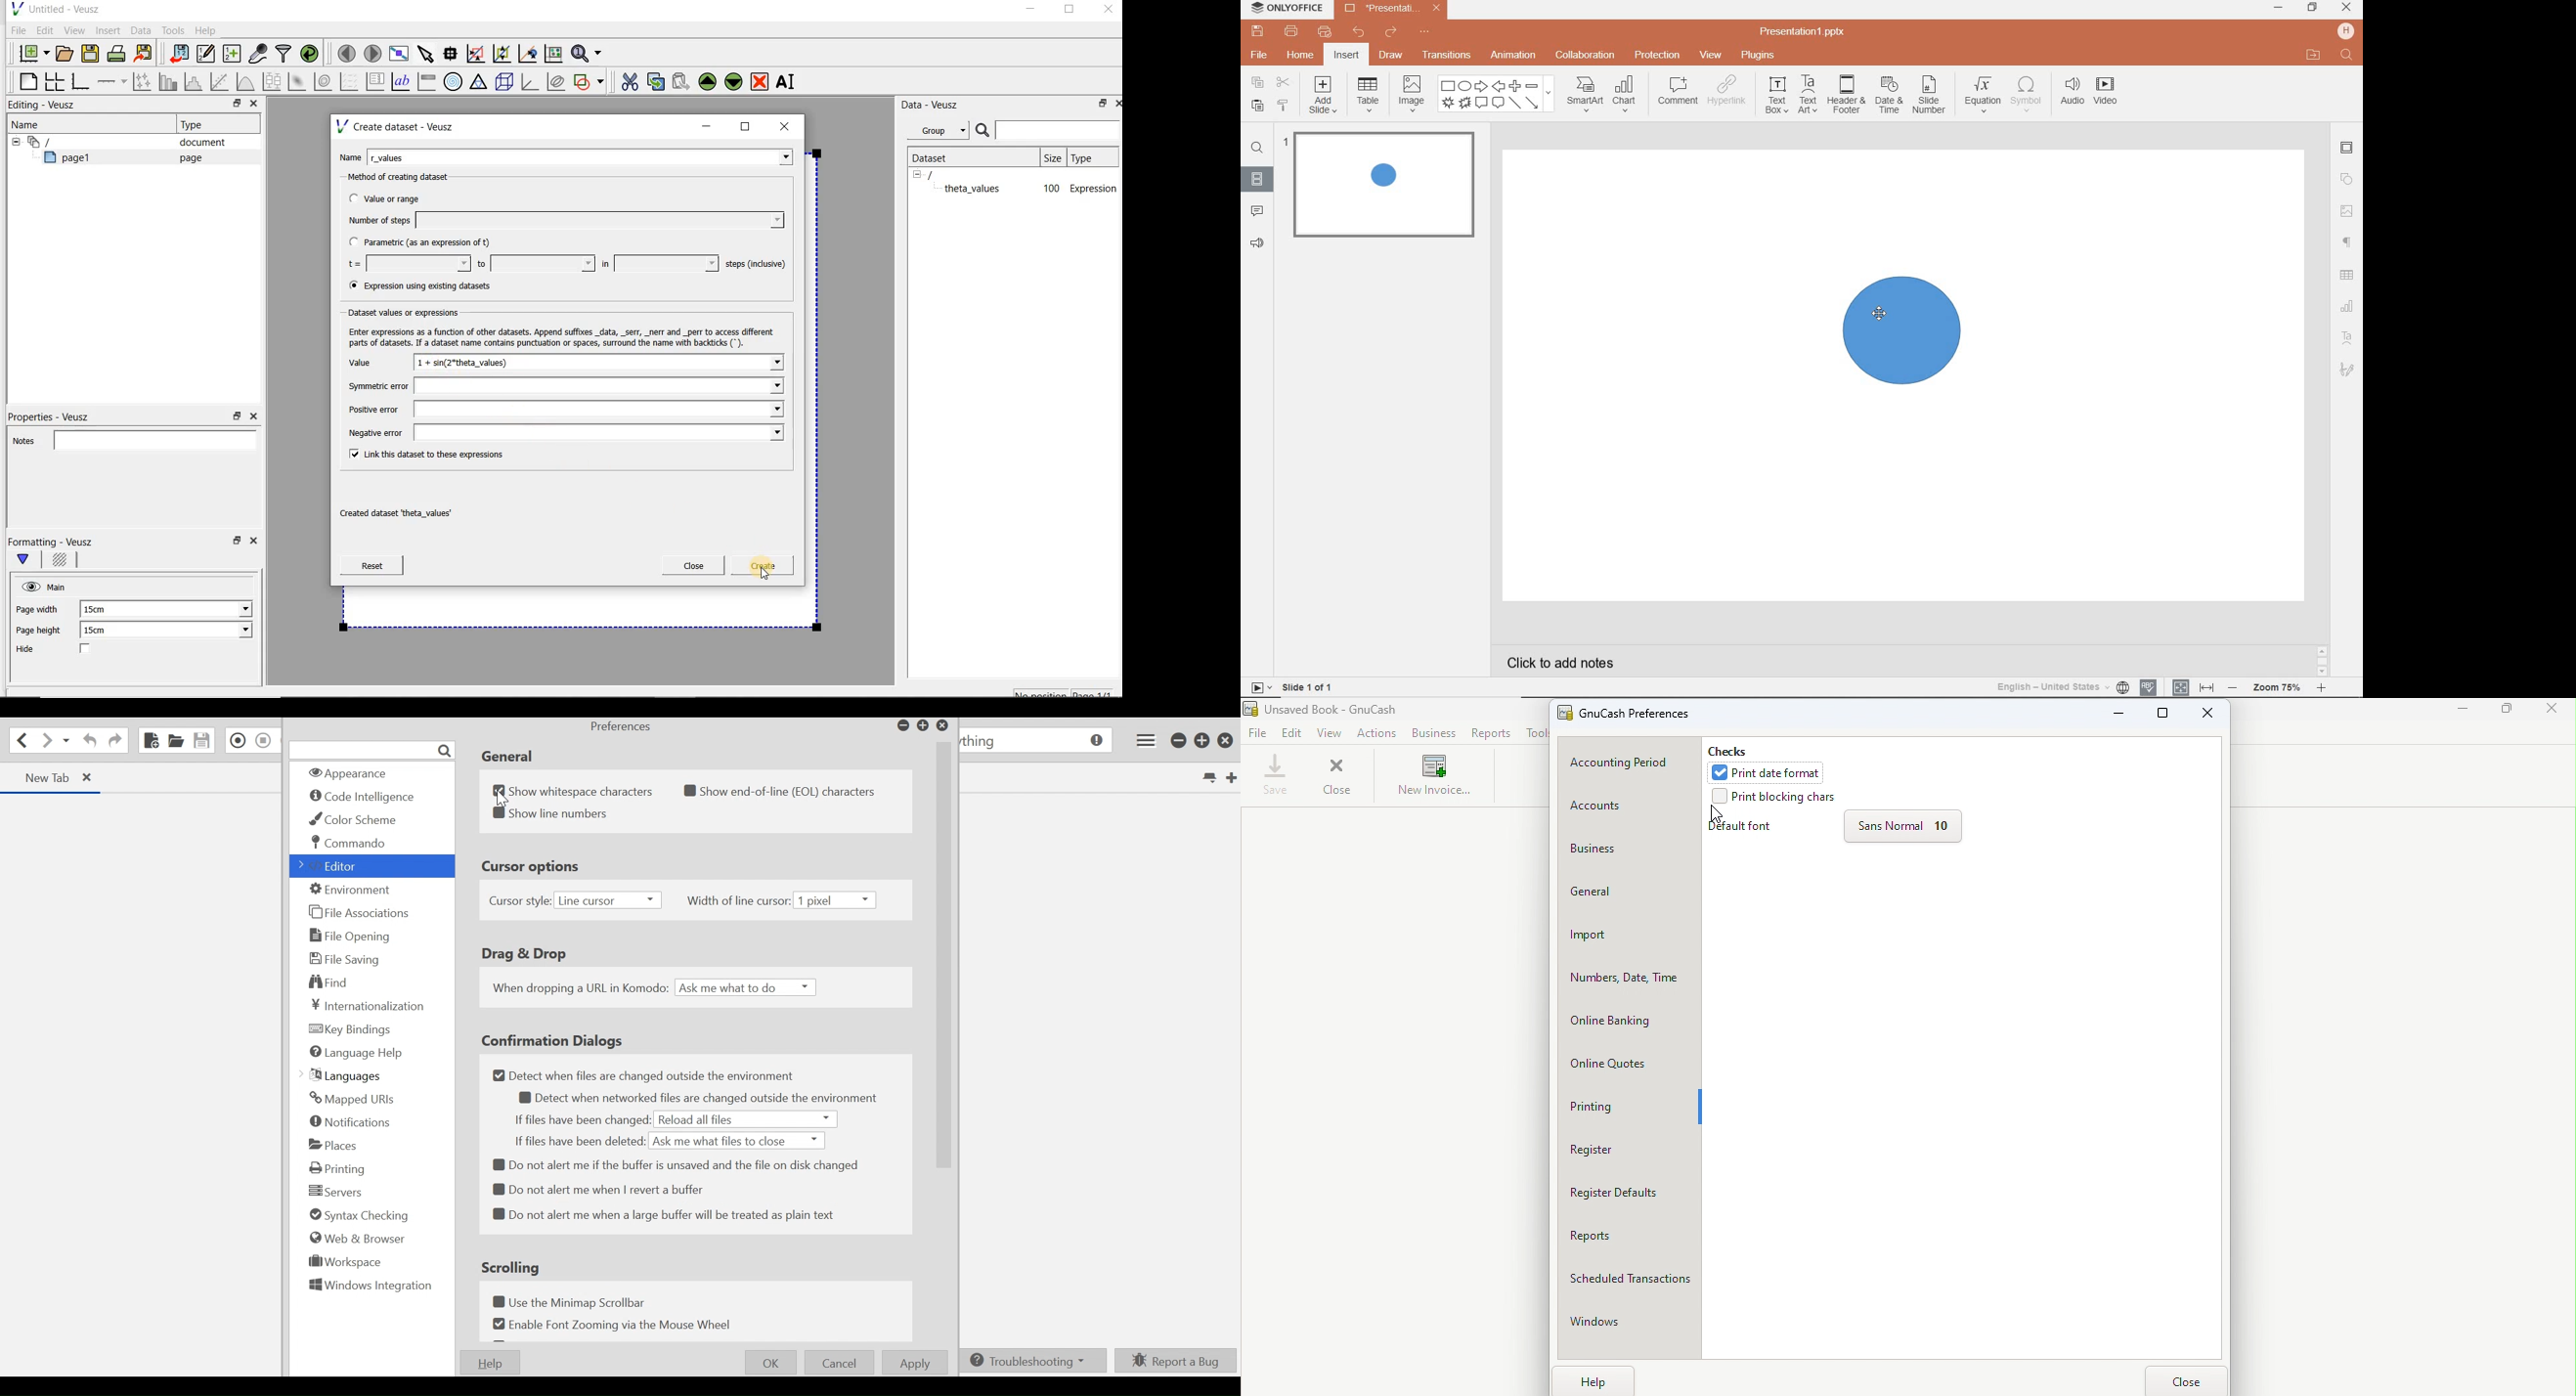 The image size is (2576, 1400). I want to click on add a shape to the plot, so click(590, 80).